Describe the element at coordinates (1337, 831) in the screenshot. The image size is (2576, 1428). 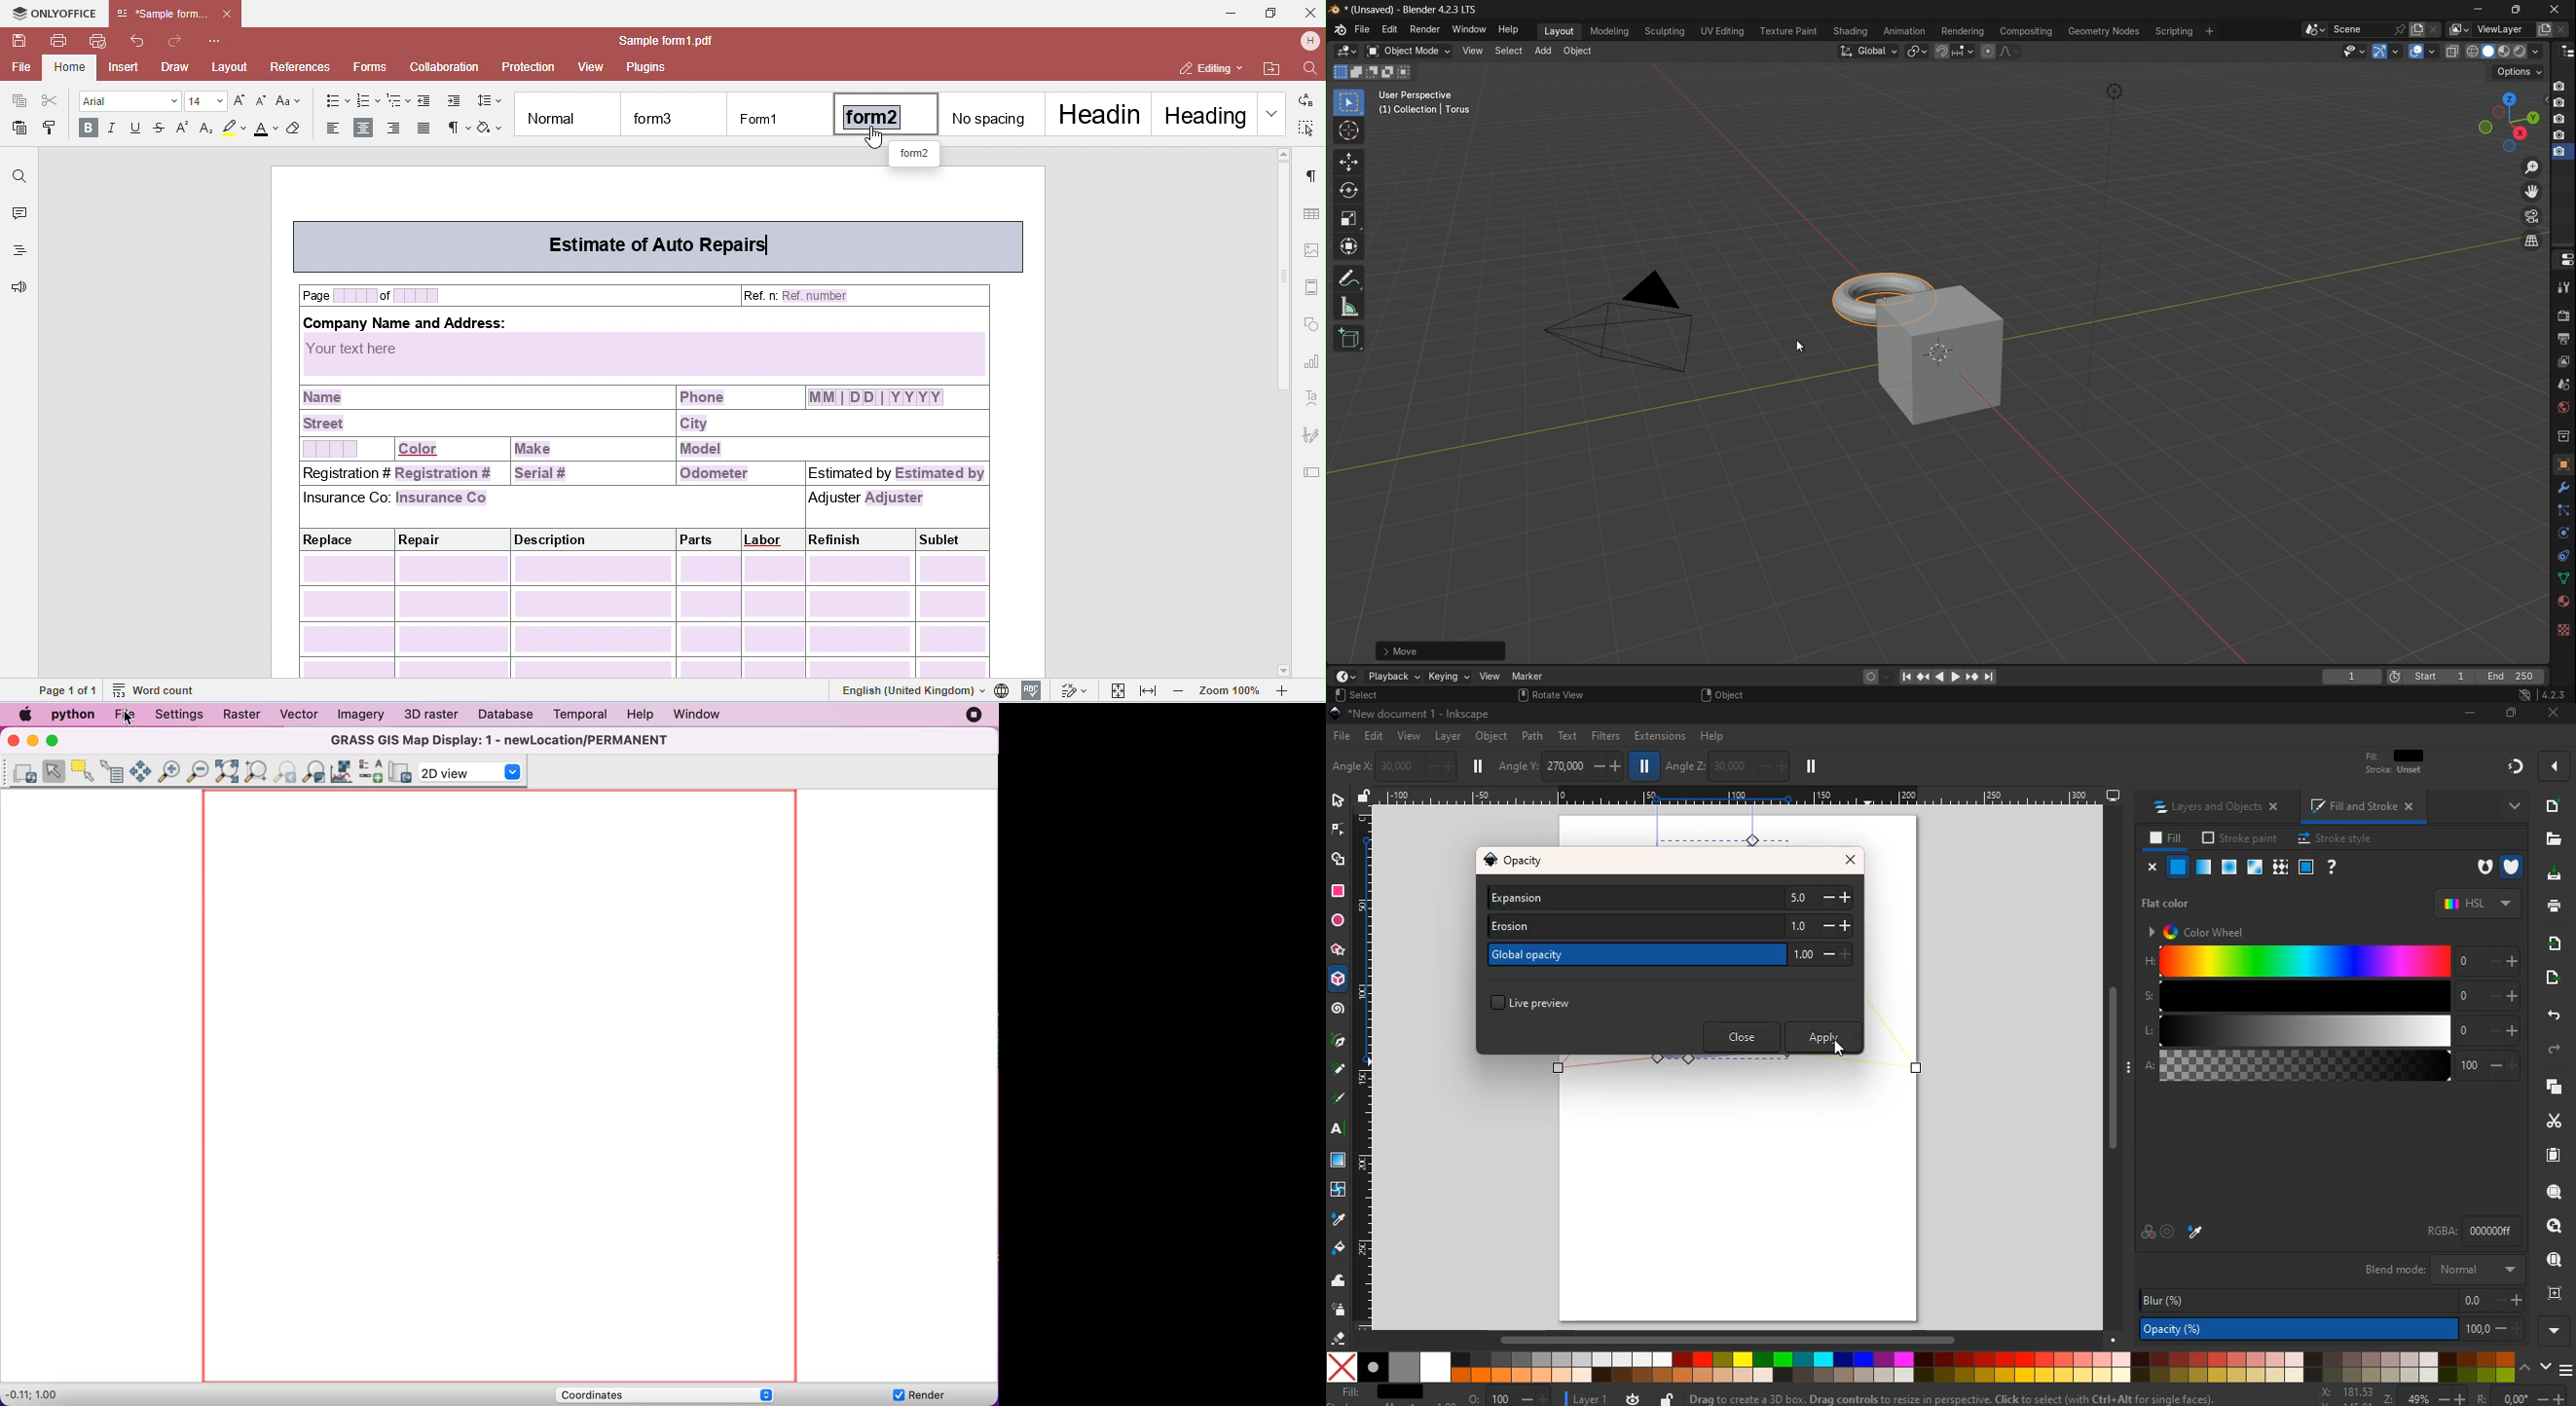
I see `edge` at that location.